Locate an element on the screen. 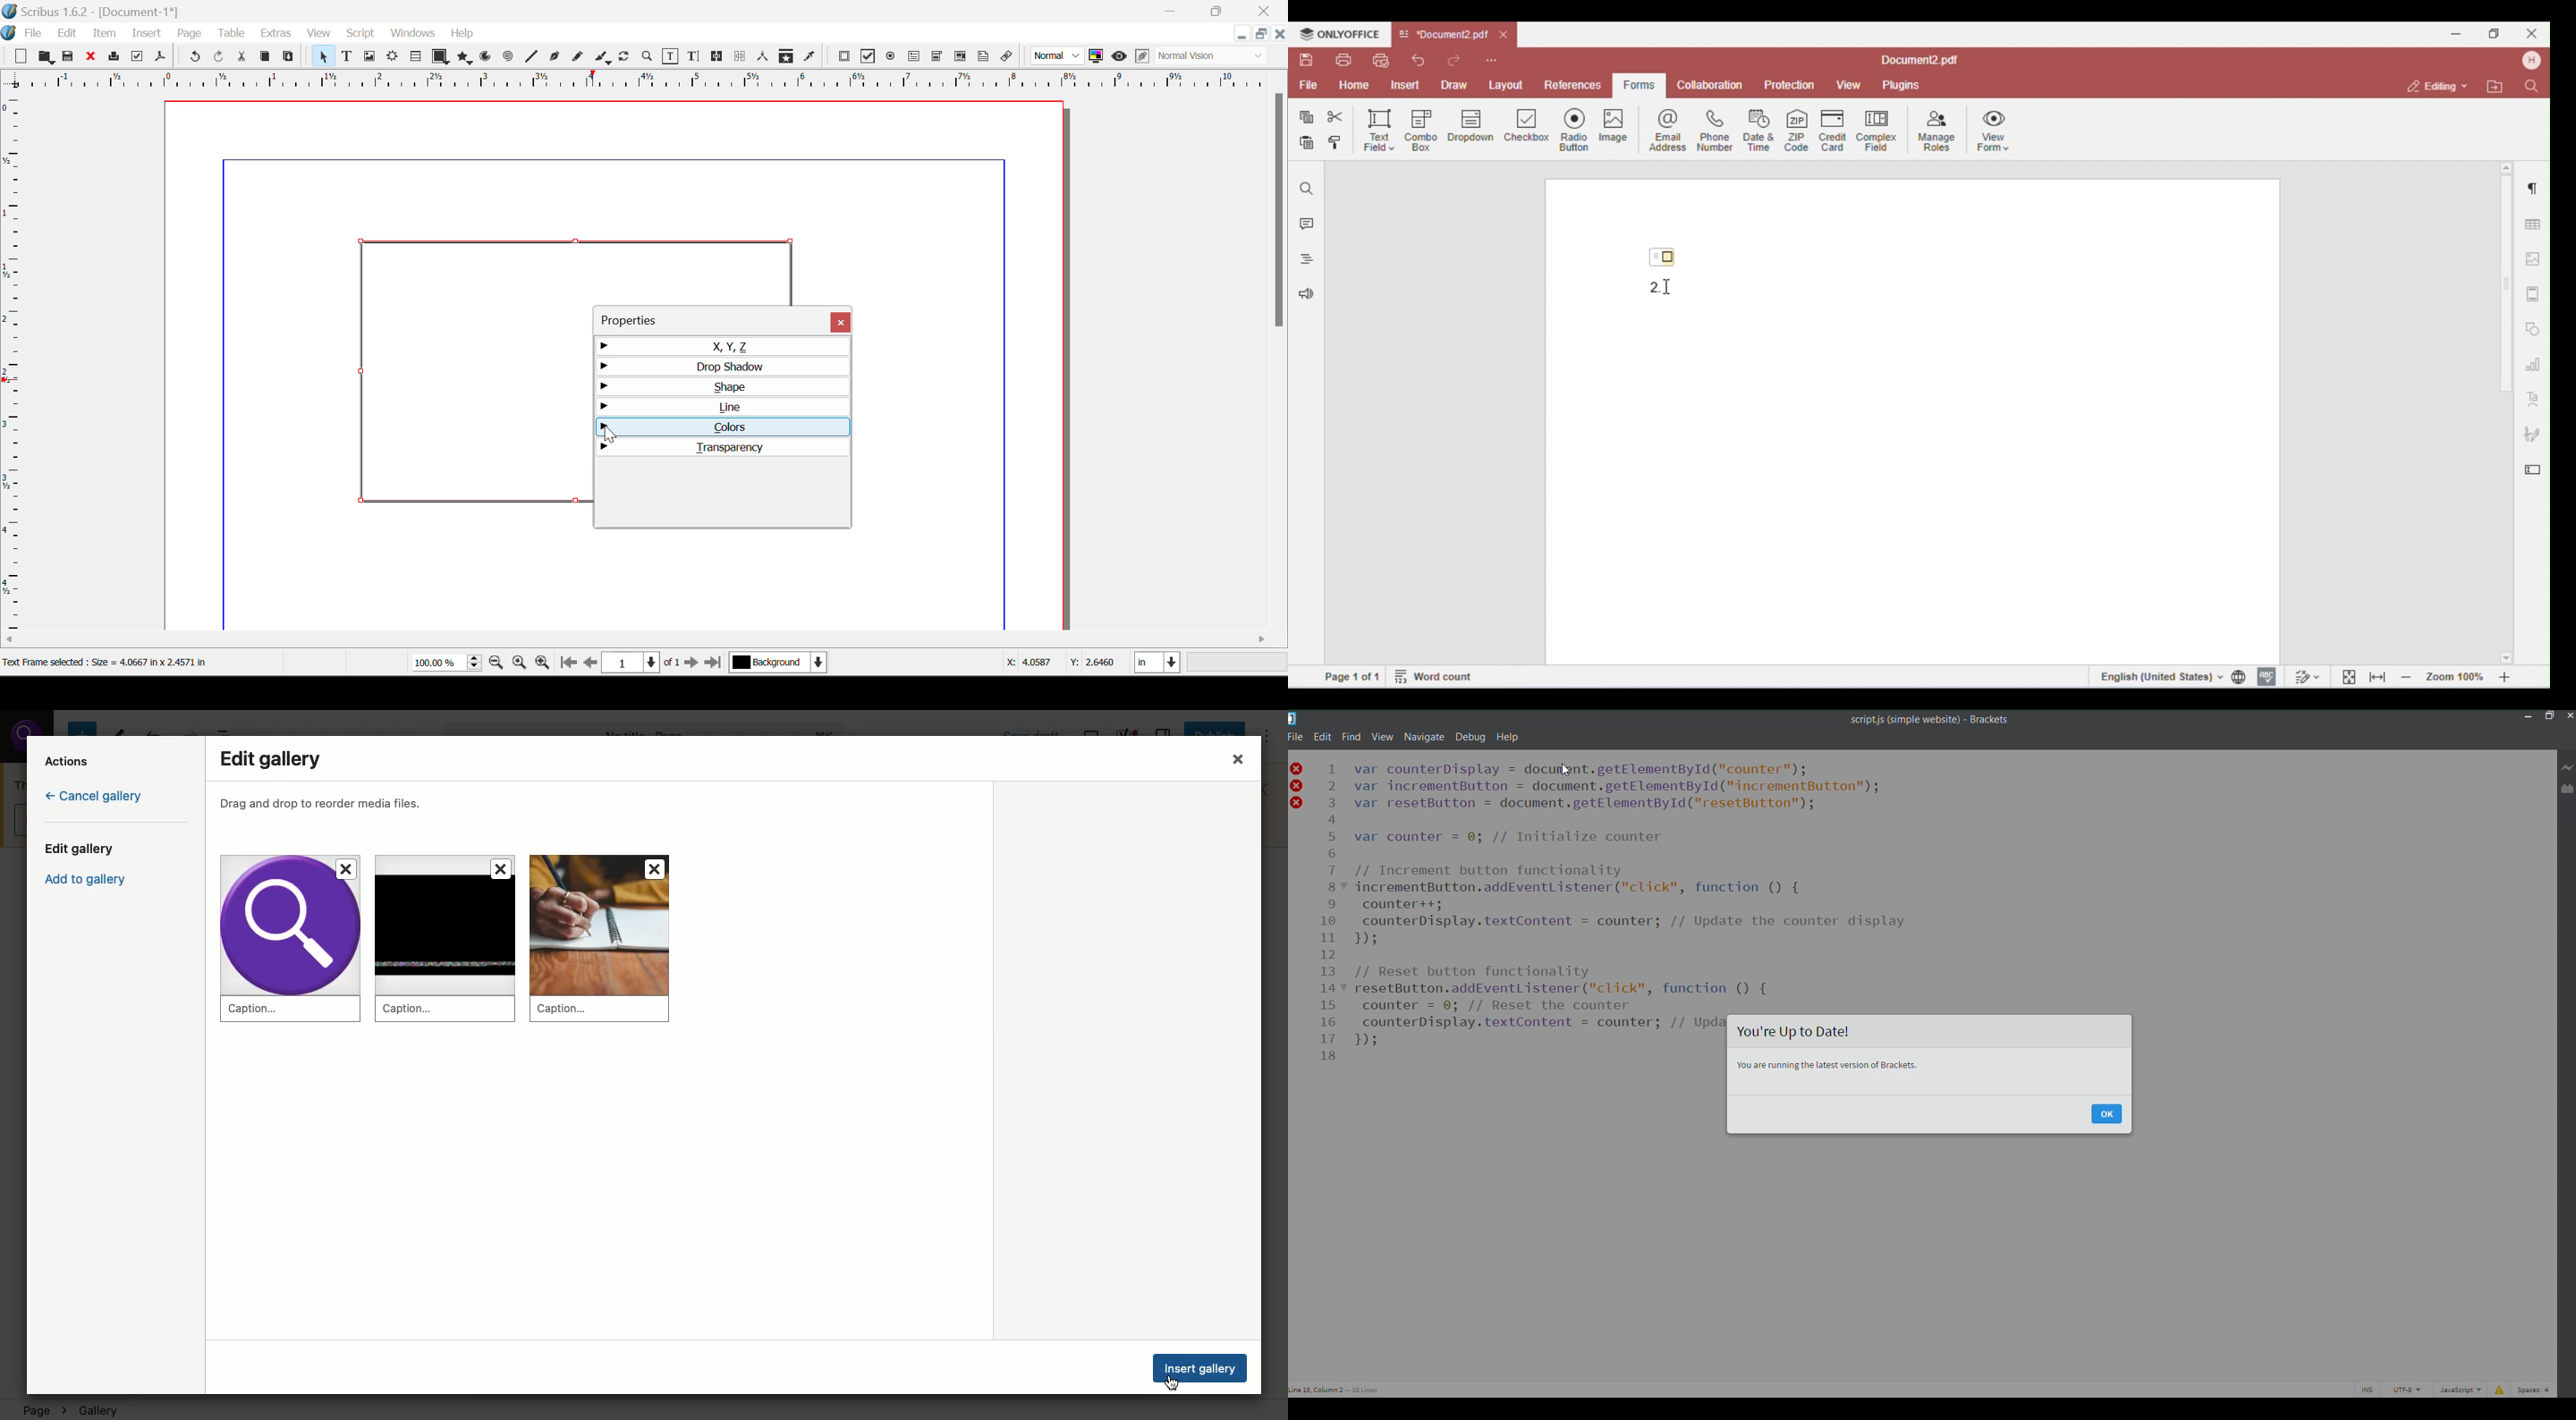 This screenshot has height=1428, width=2576. File is located at coordinates (24, 32).